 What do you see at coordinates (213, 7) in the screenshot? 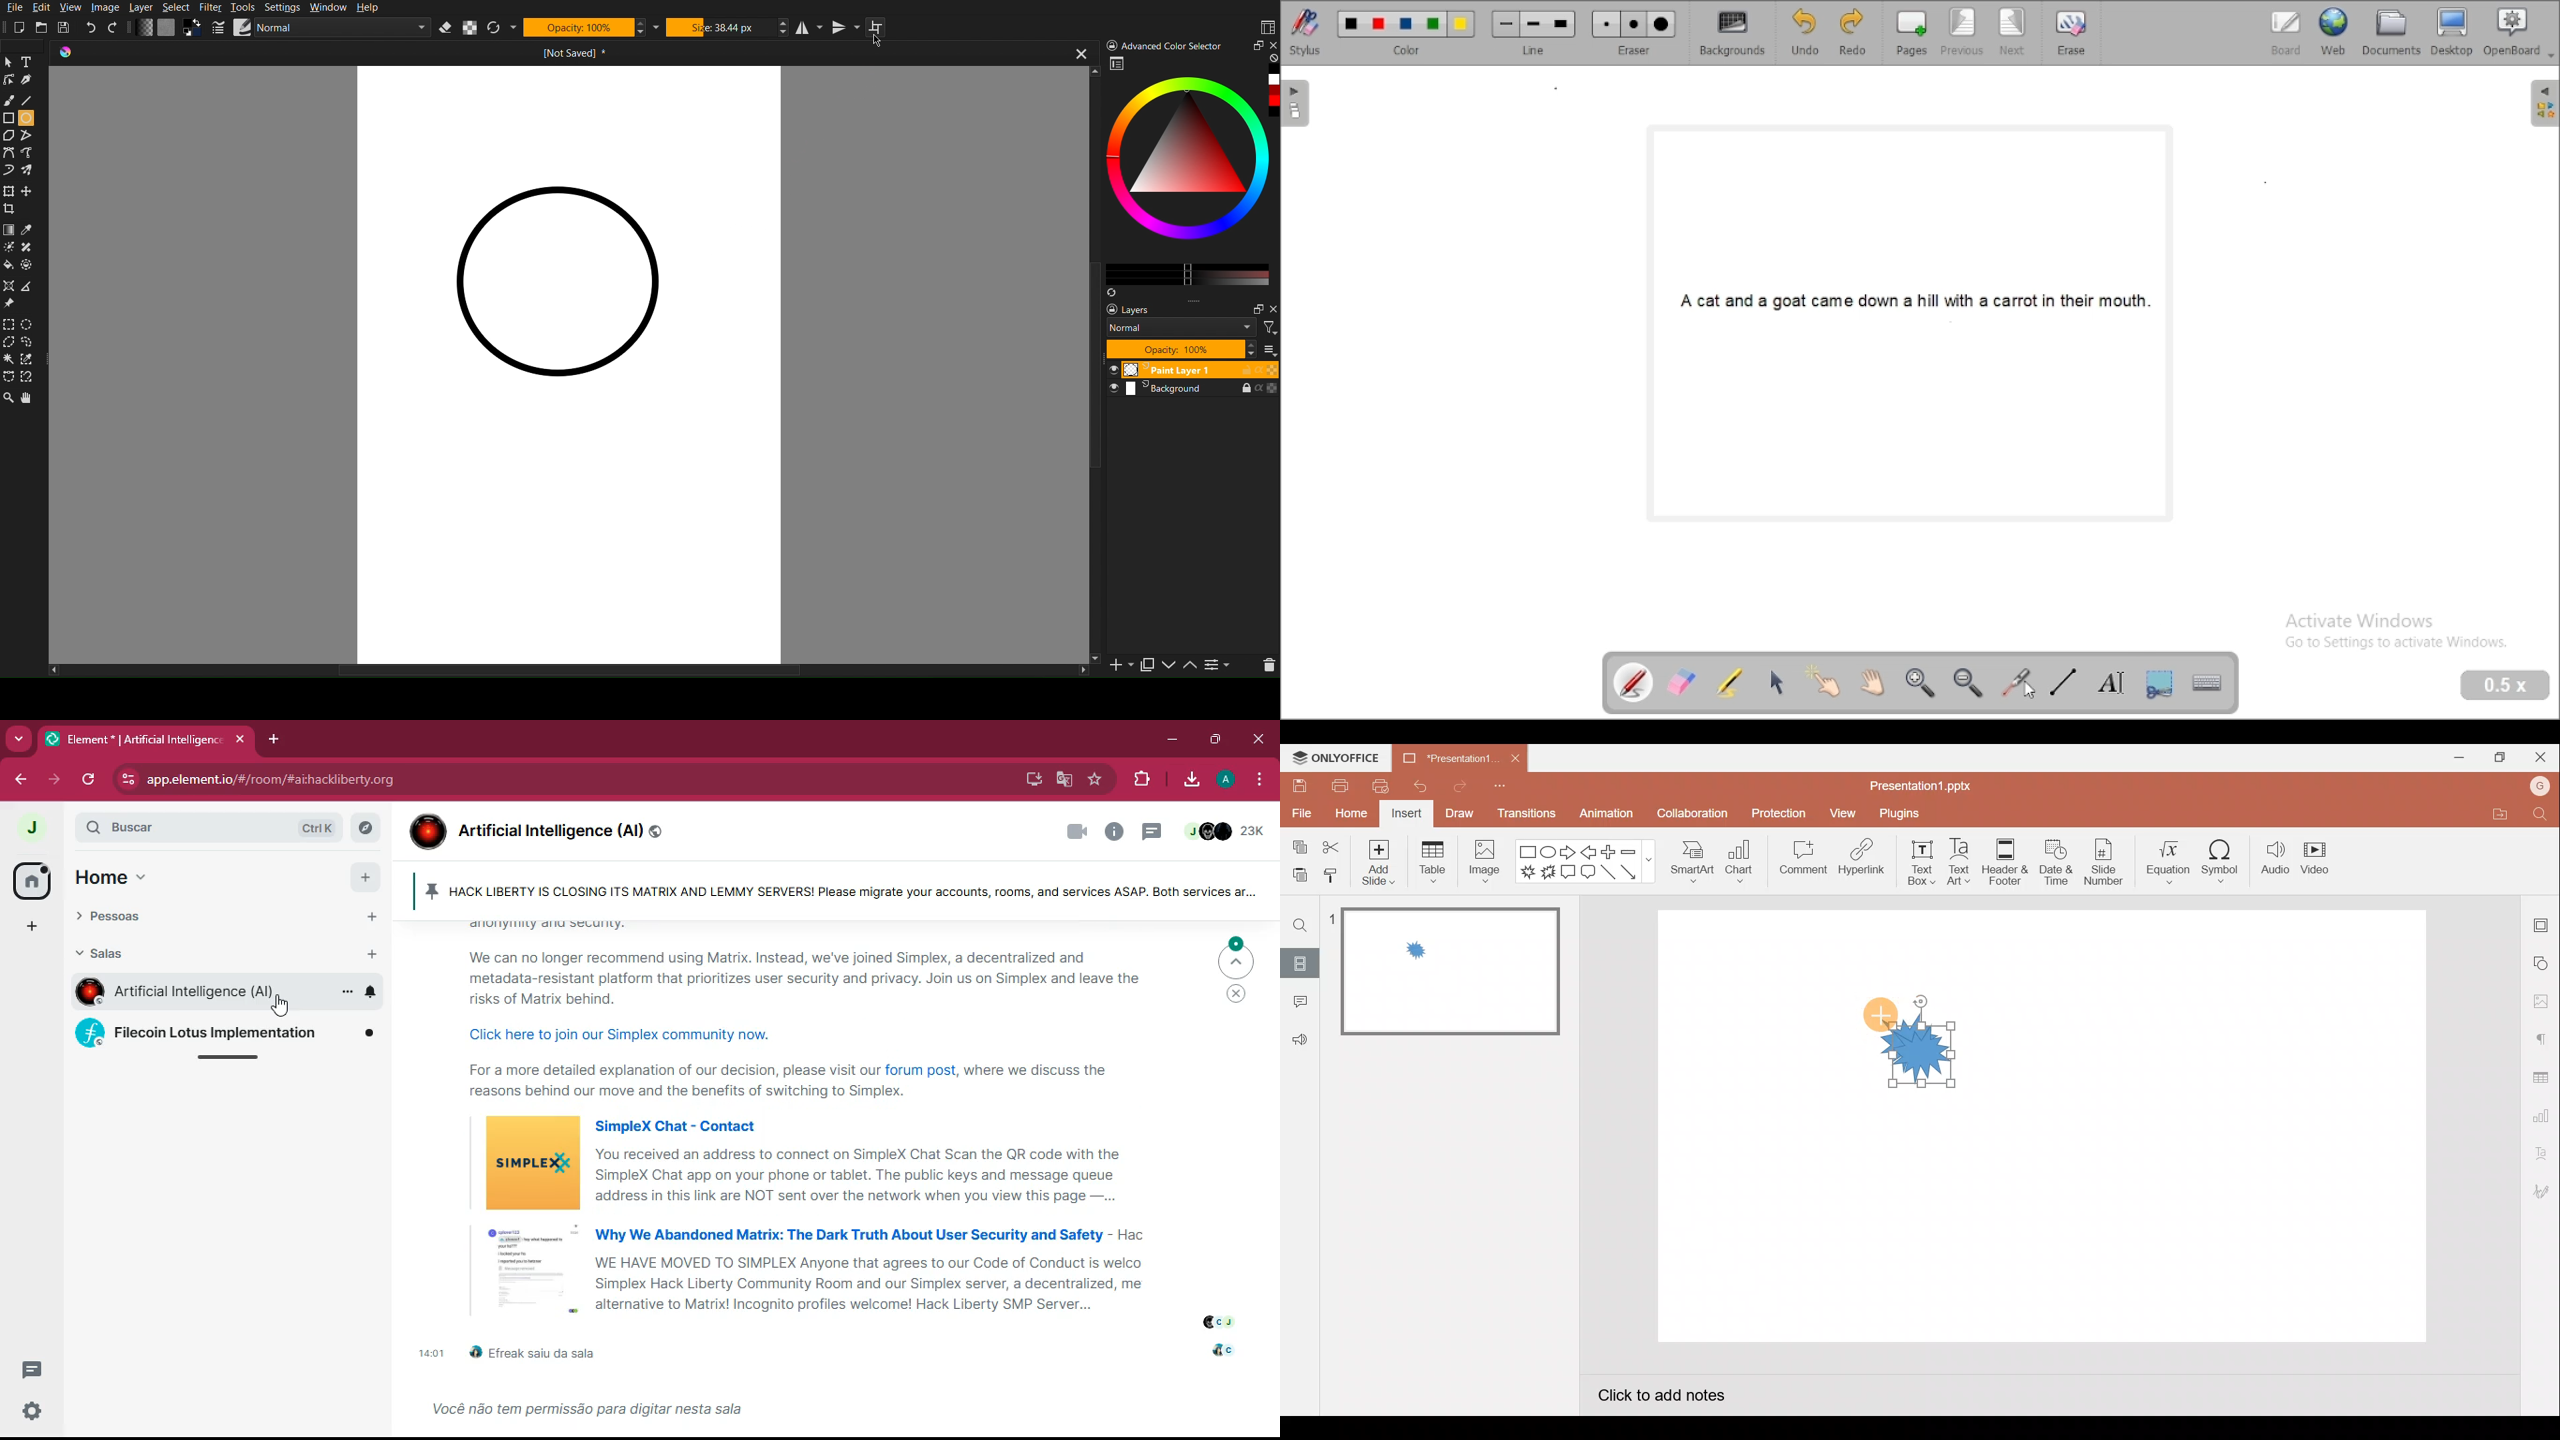
I see `Filter` at bounding box center [213, 7].